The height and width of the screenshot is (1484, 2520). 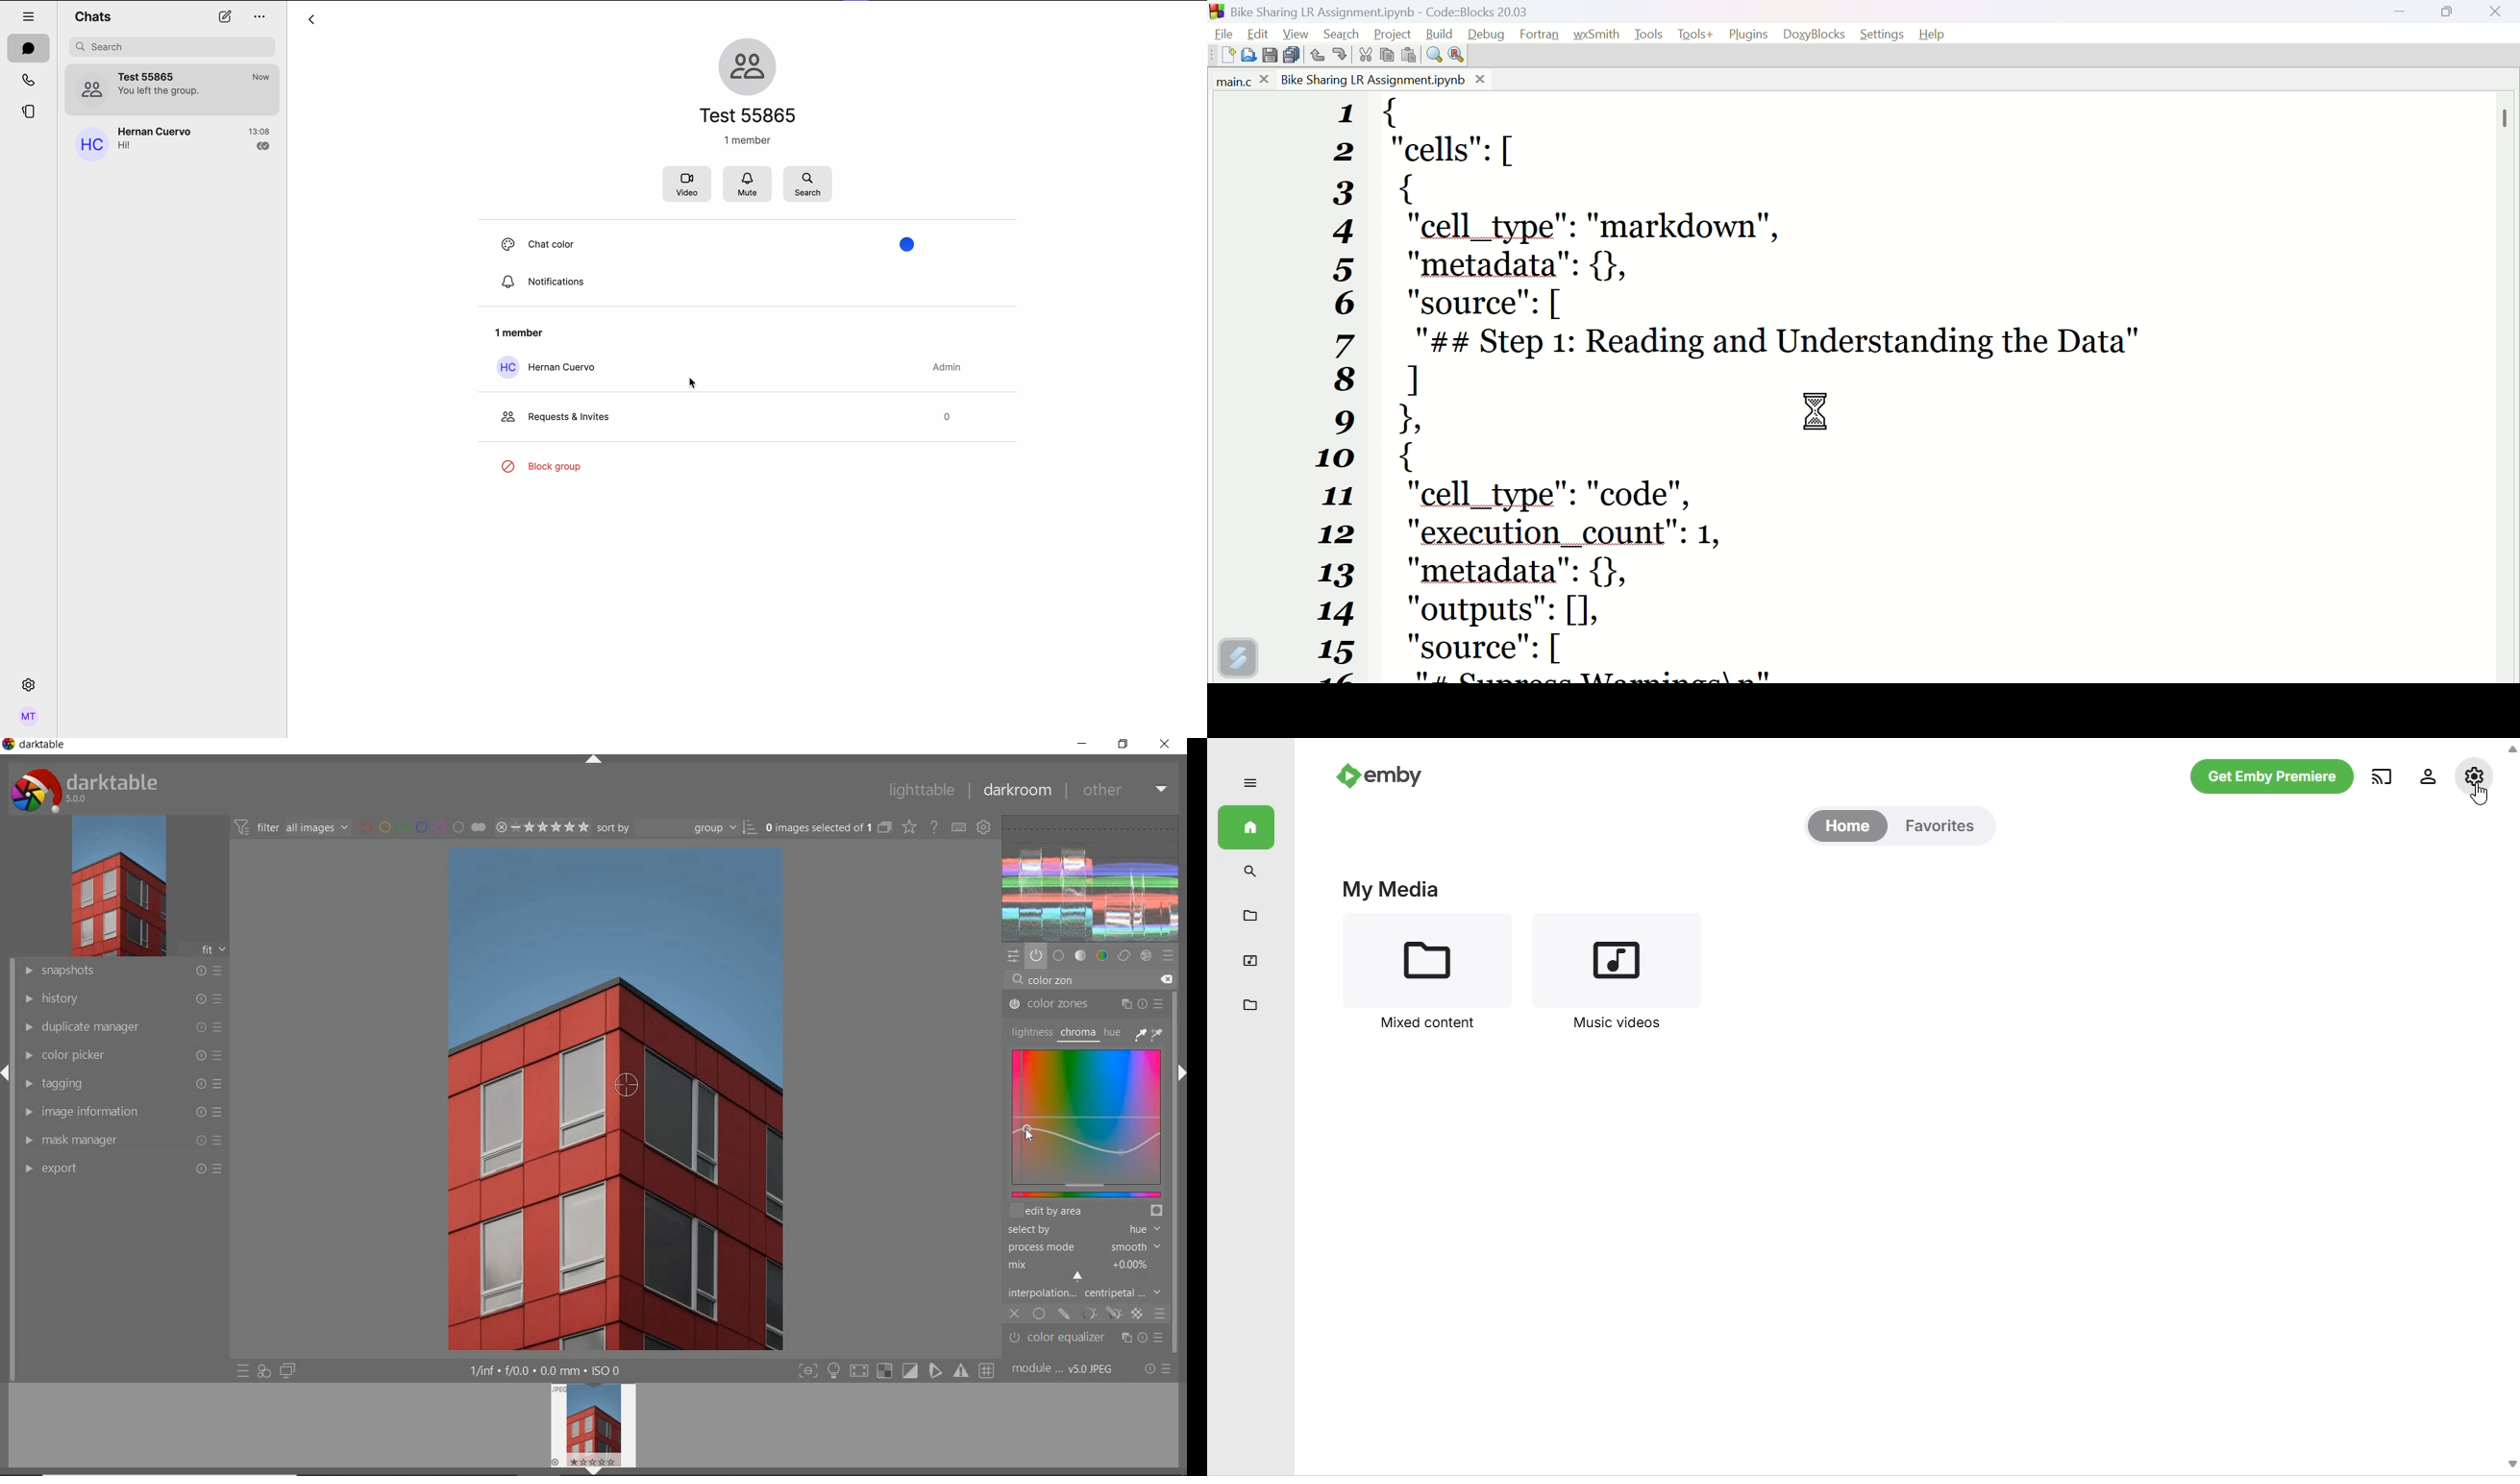 I want to click on Tools, so click(x=1695, y=34).